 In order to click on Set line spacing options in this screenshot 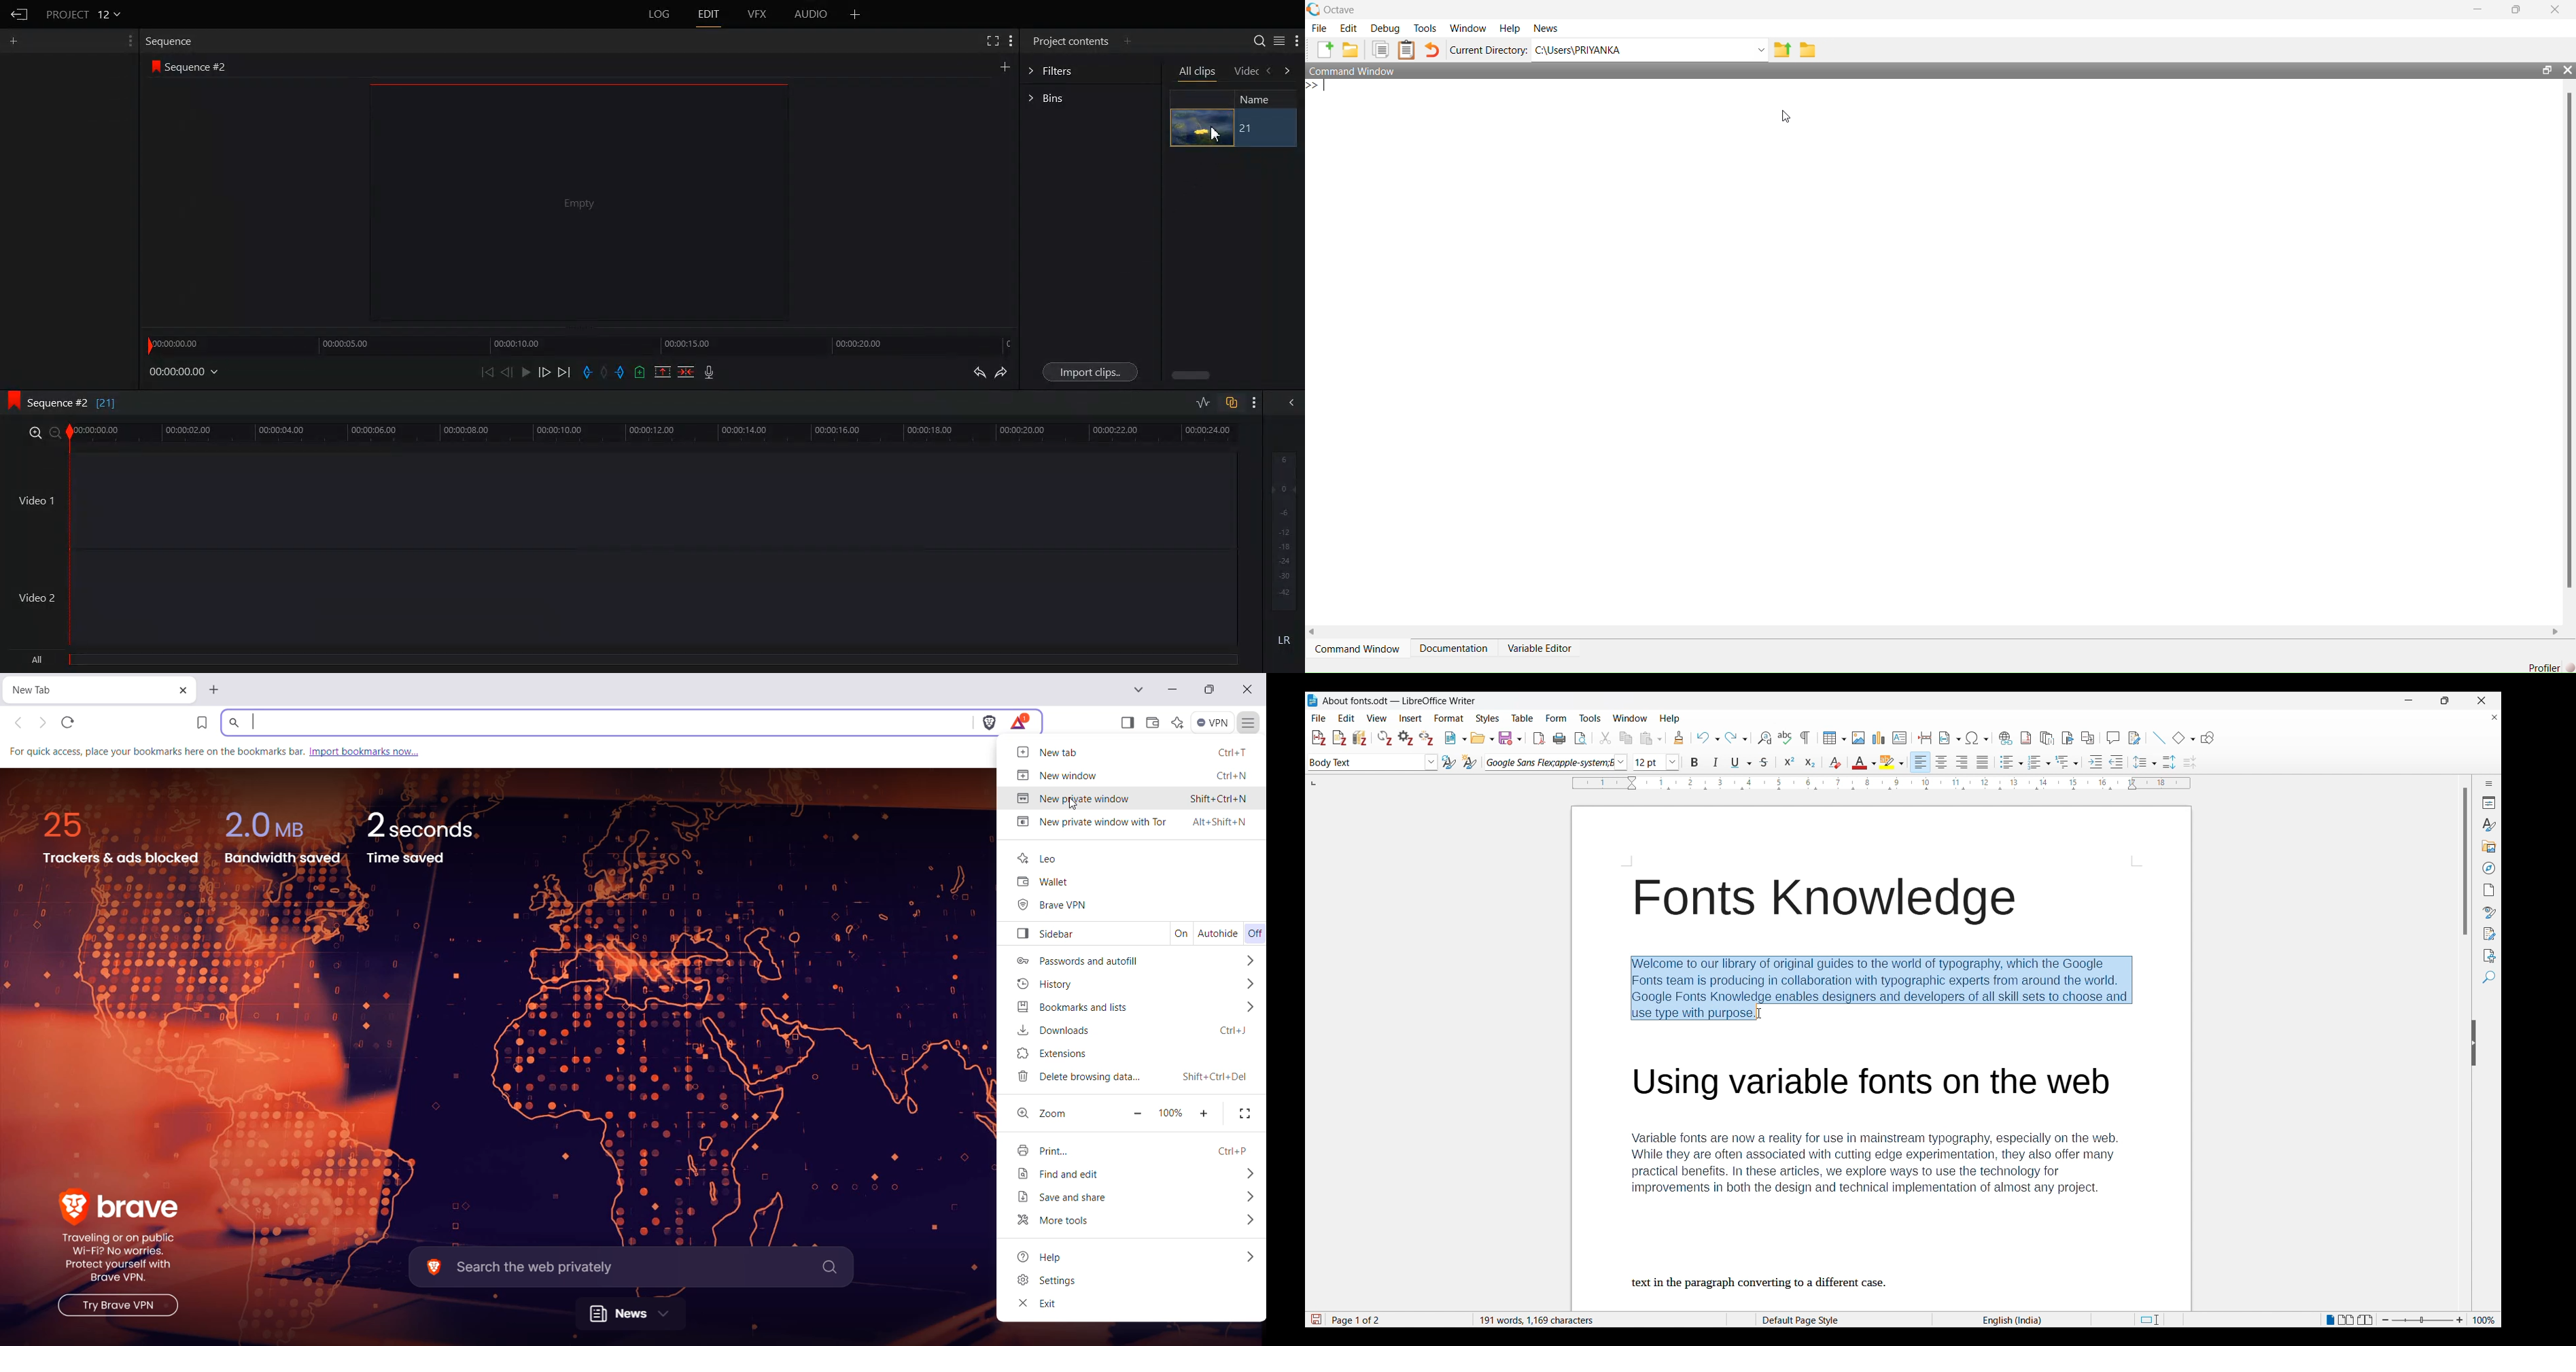, I will do `click(2145, 762)`.